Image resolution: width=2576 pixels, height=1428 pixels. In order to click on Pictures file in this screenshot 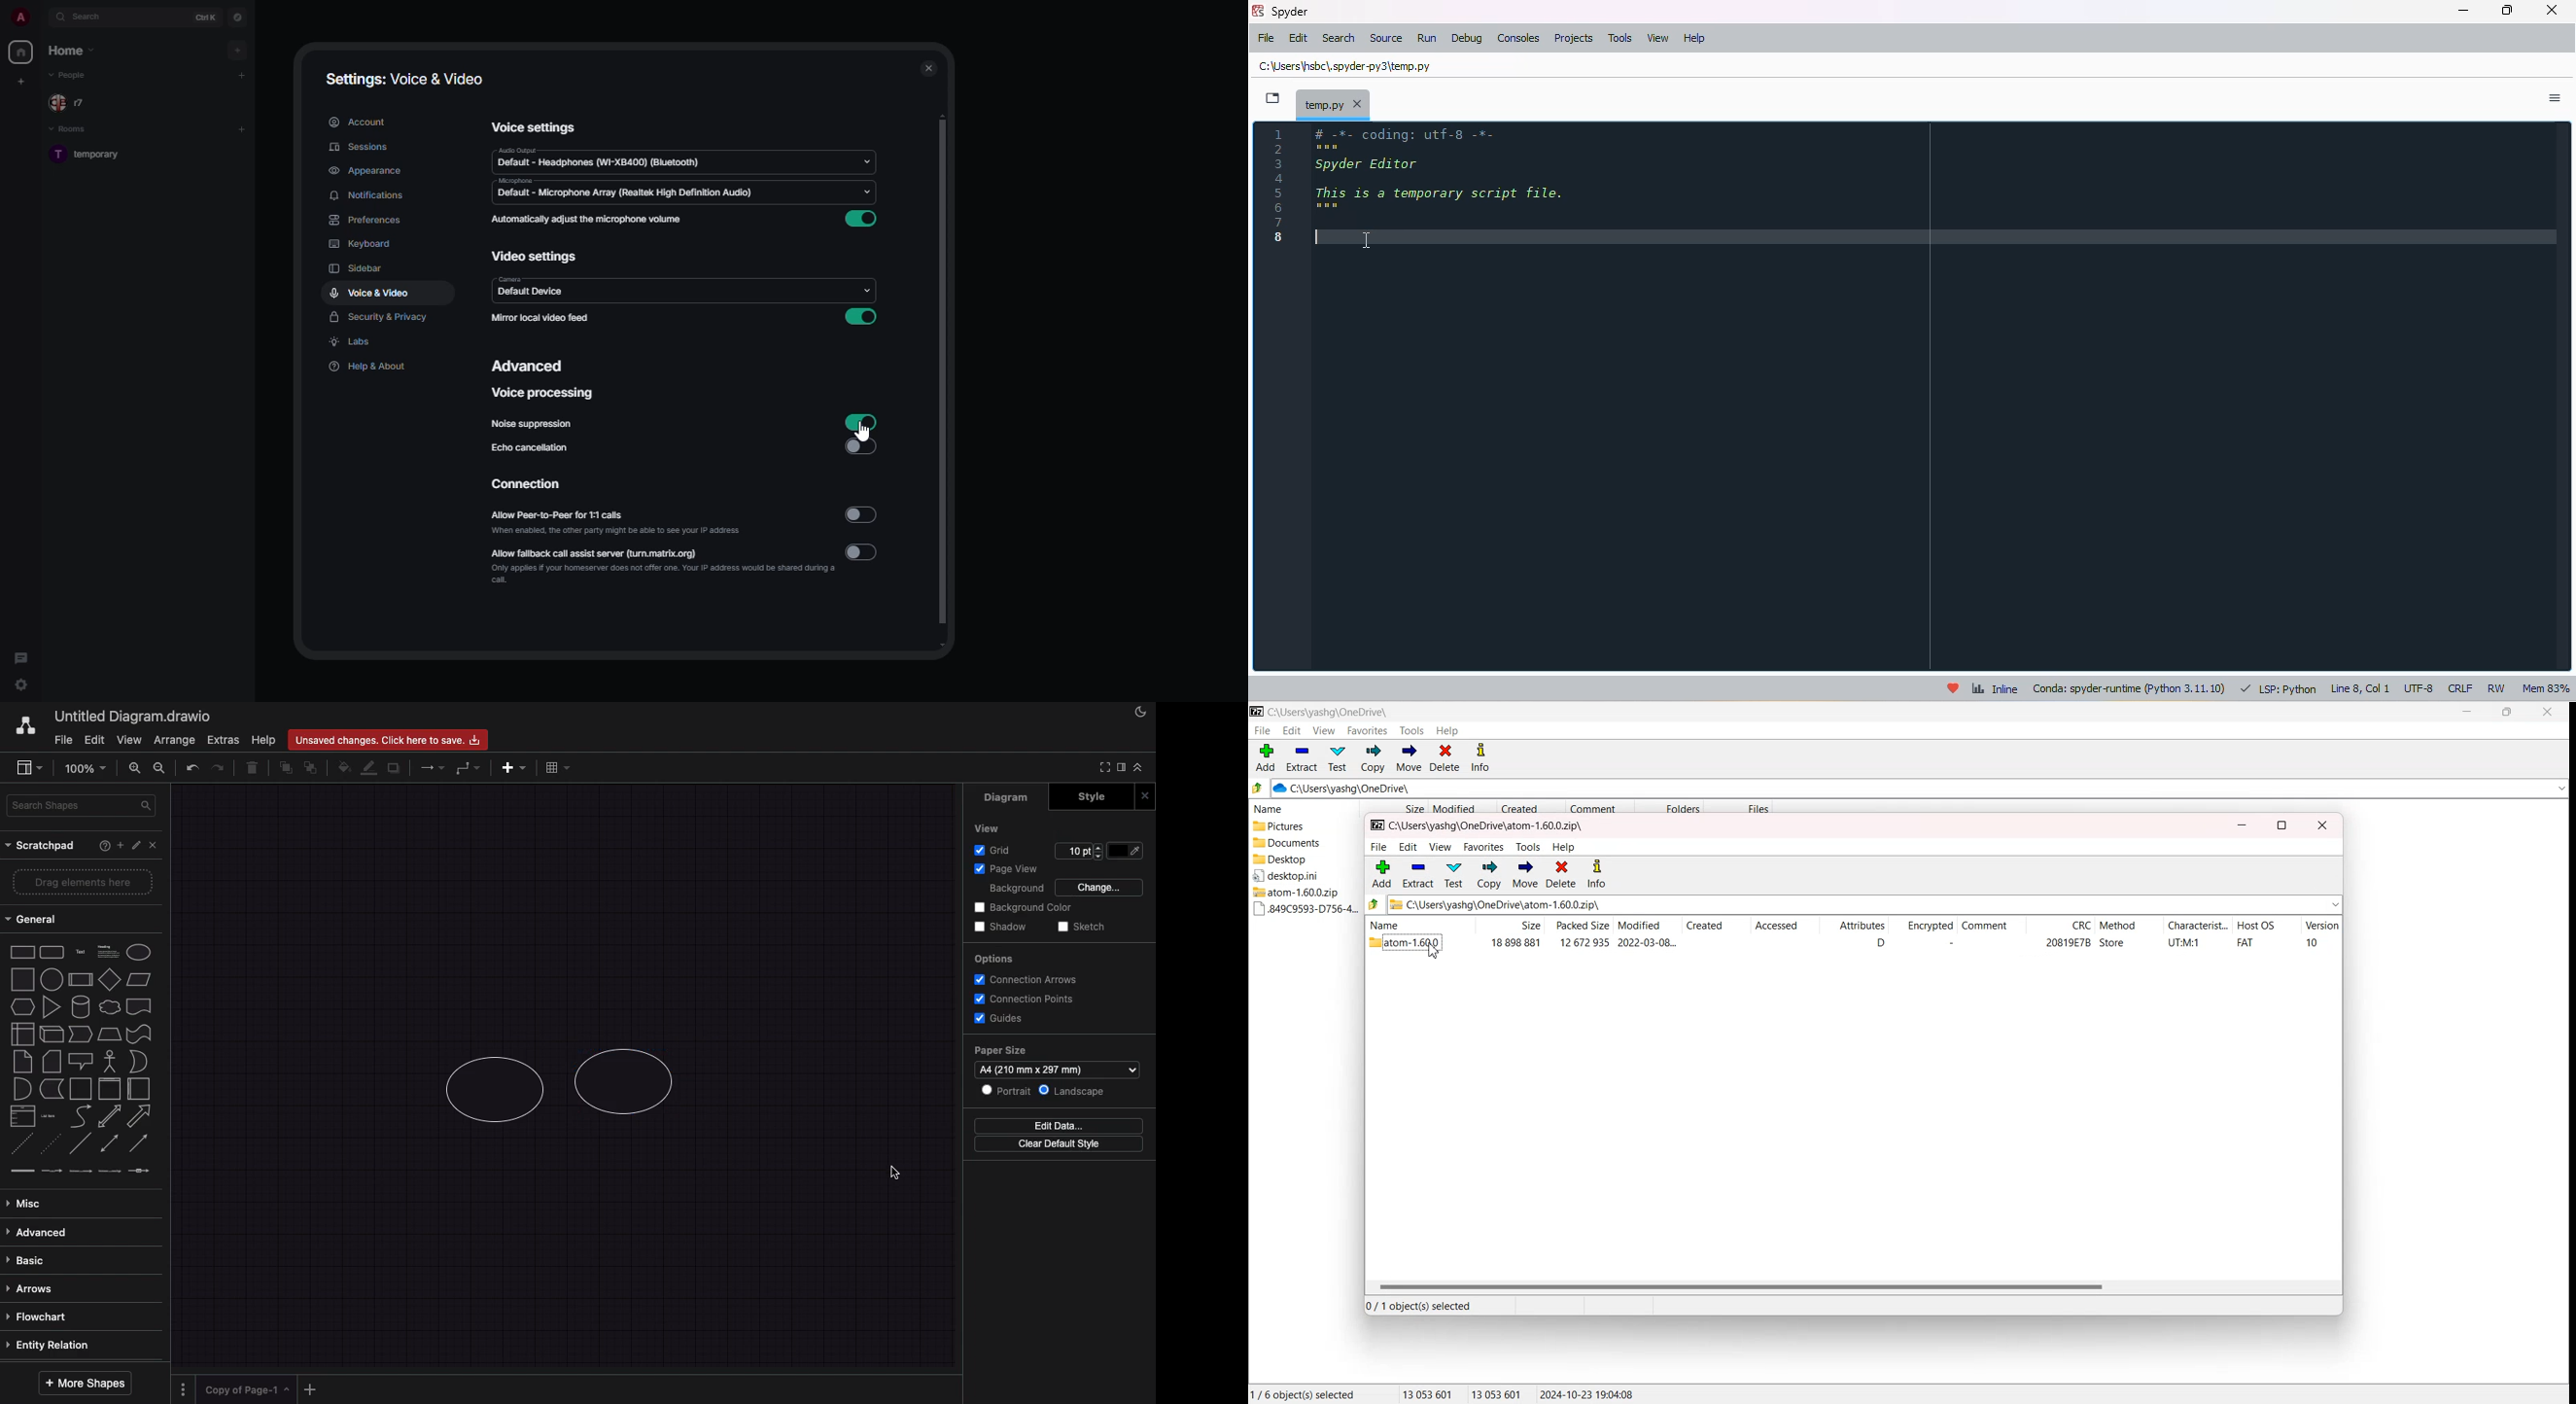, I will do `click(1301, 827)`.